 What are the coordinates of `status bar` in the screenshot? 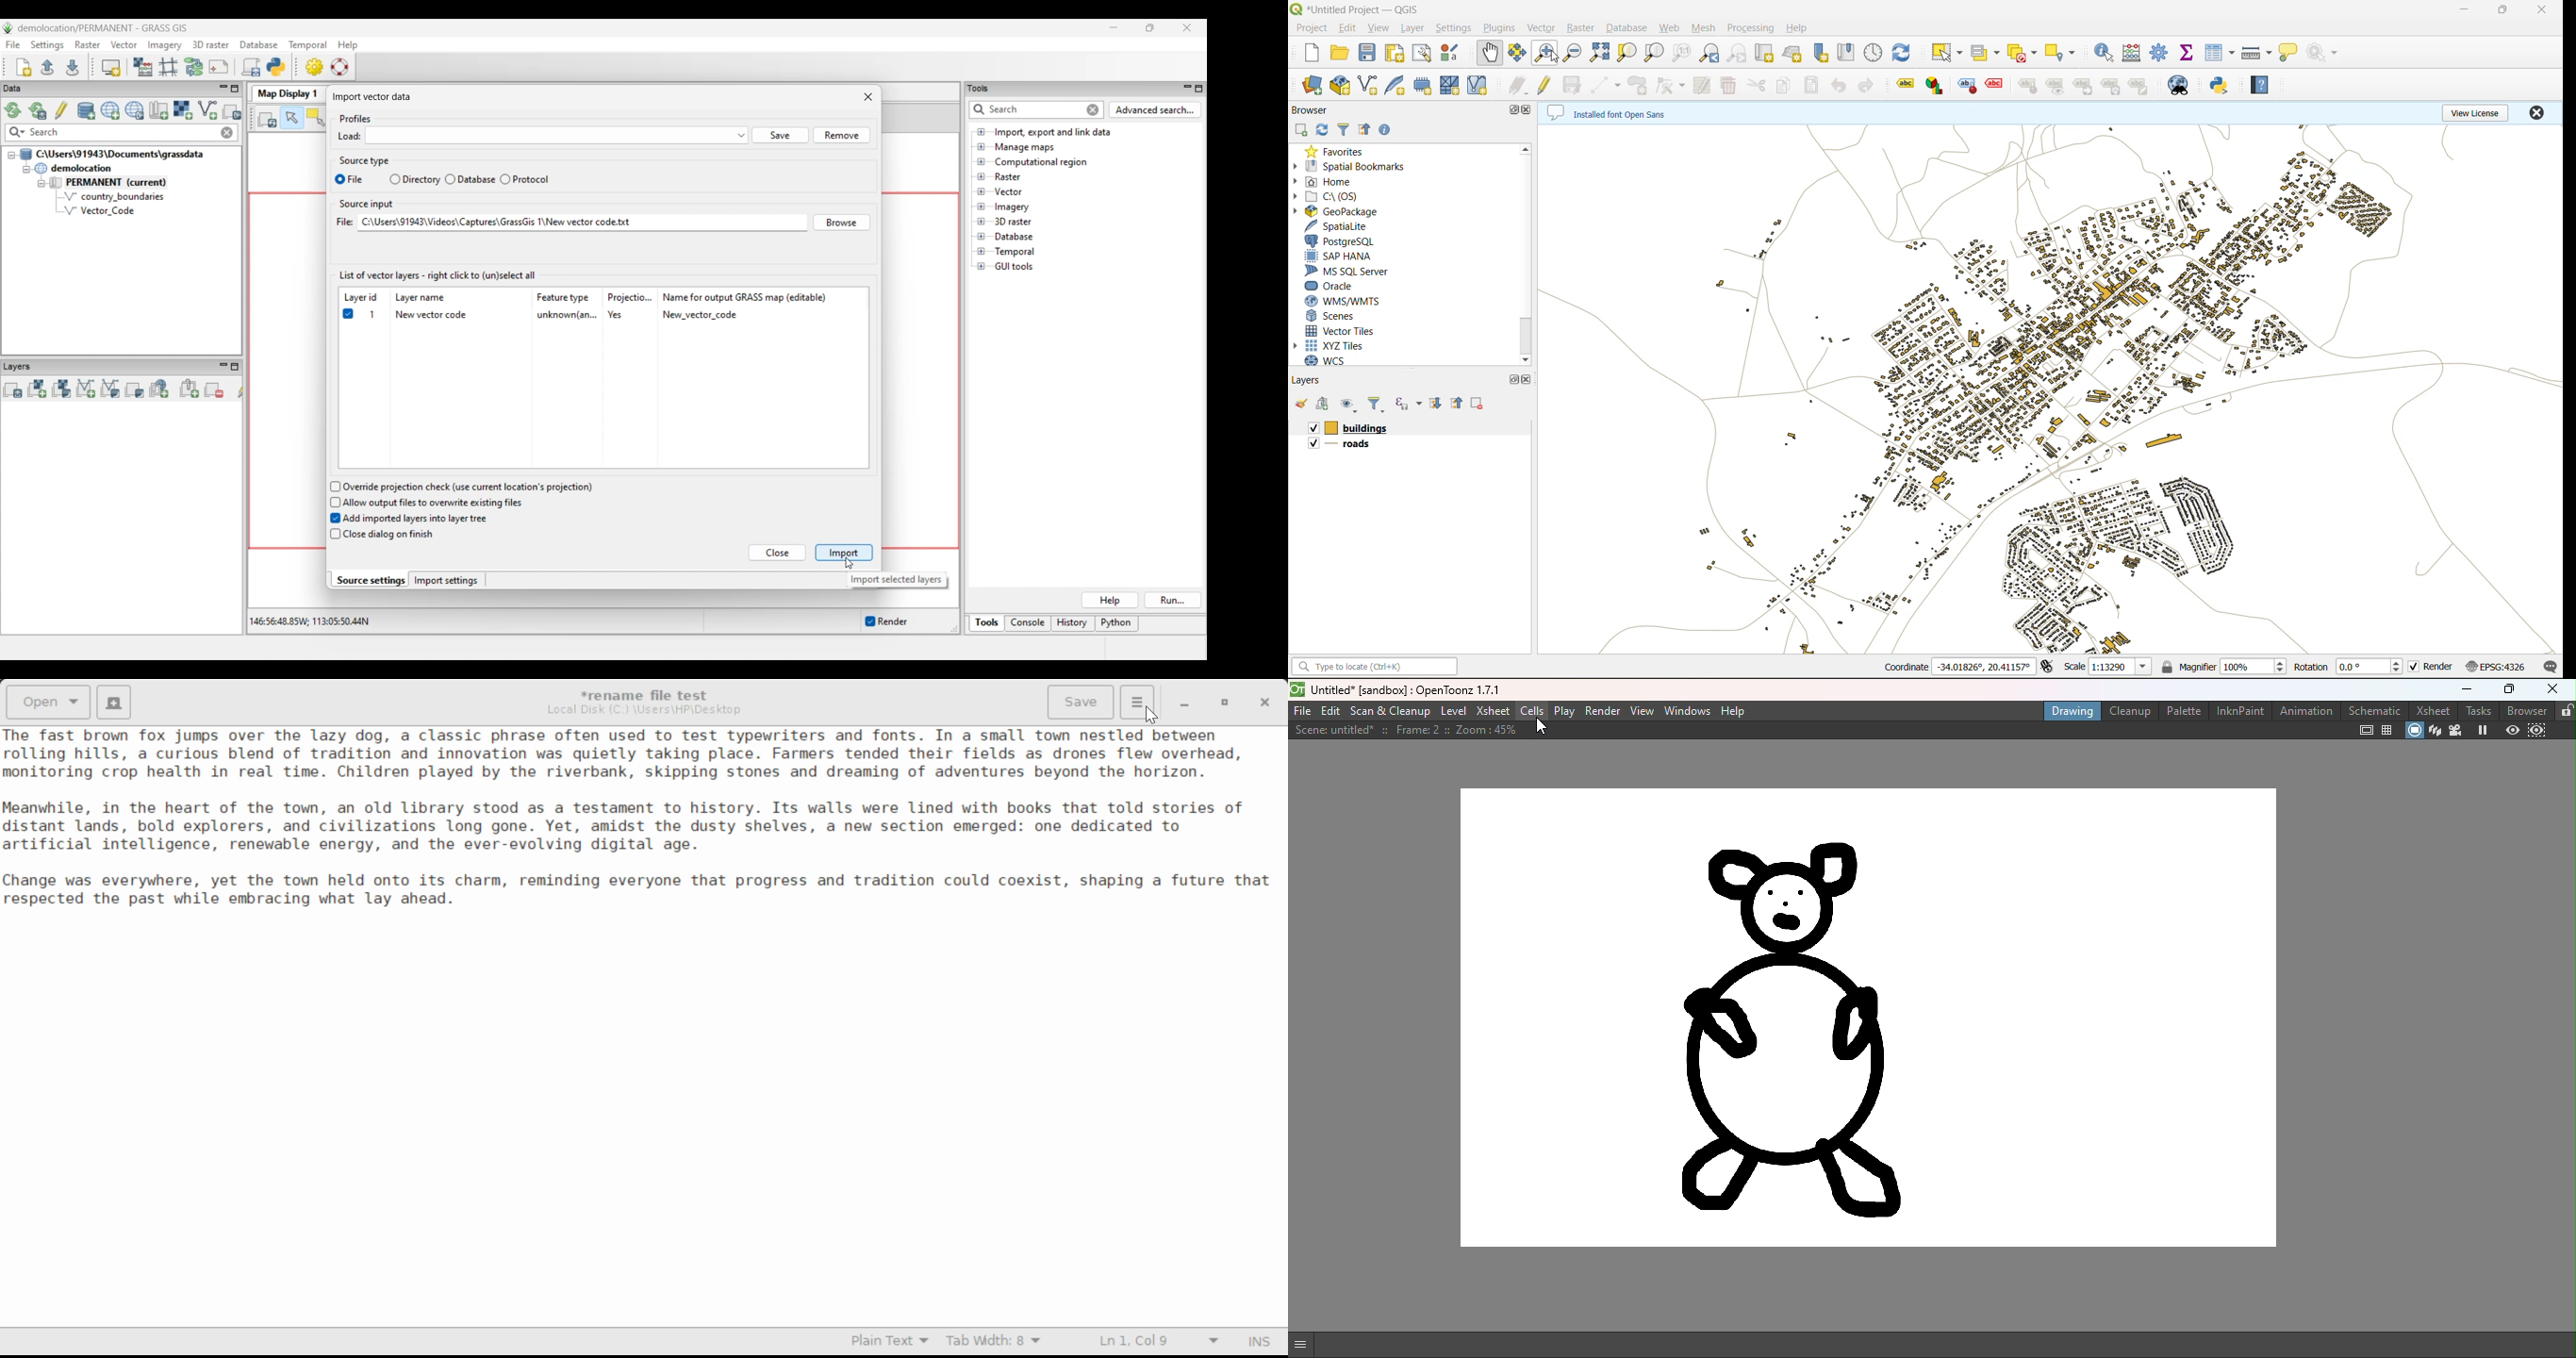 It's located at (1385, 665).